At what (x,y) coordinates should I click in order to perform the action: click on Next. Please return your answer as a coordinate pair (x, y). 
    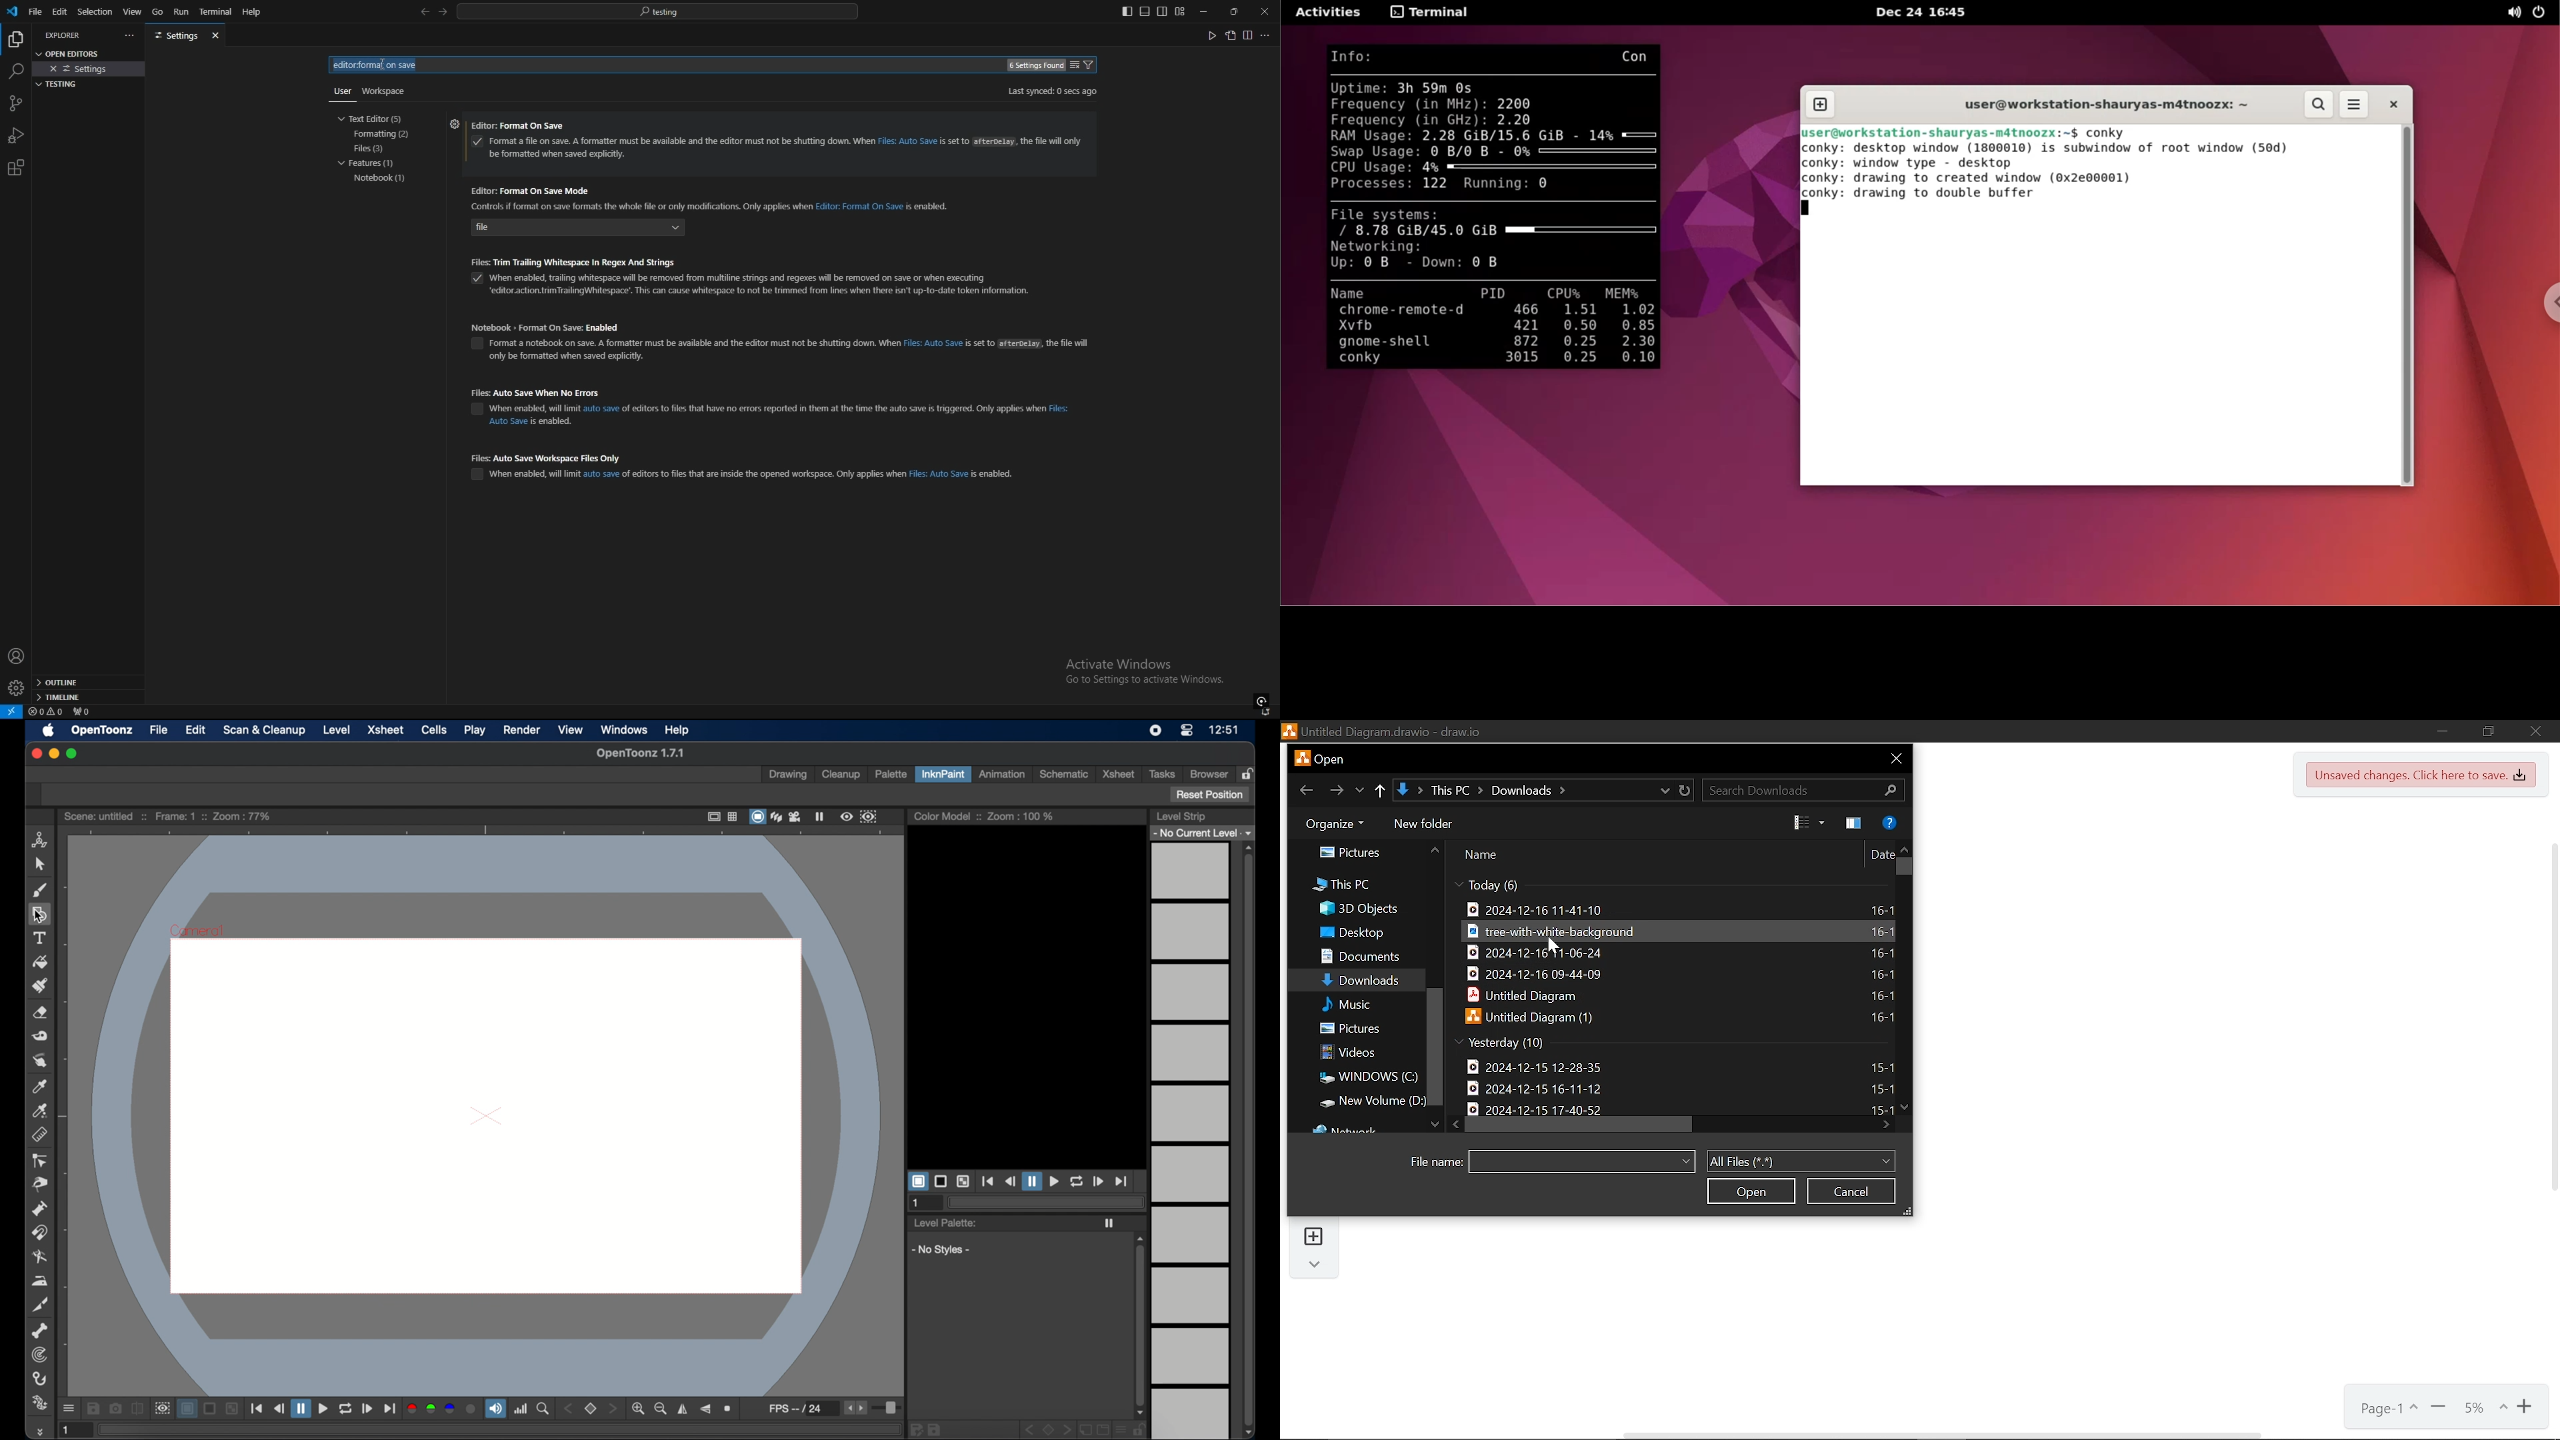
    Looking at the image, I should click on (1334, 791).